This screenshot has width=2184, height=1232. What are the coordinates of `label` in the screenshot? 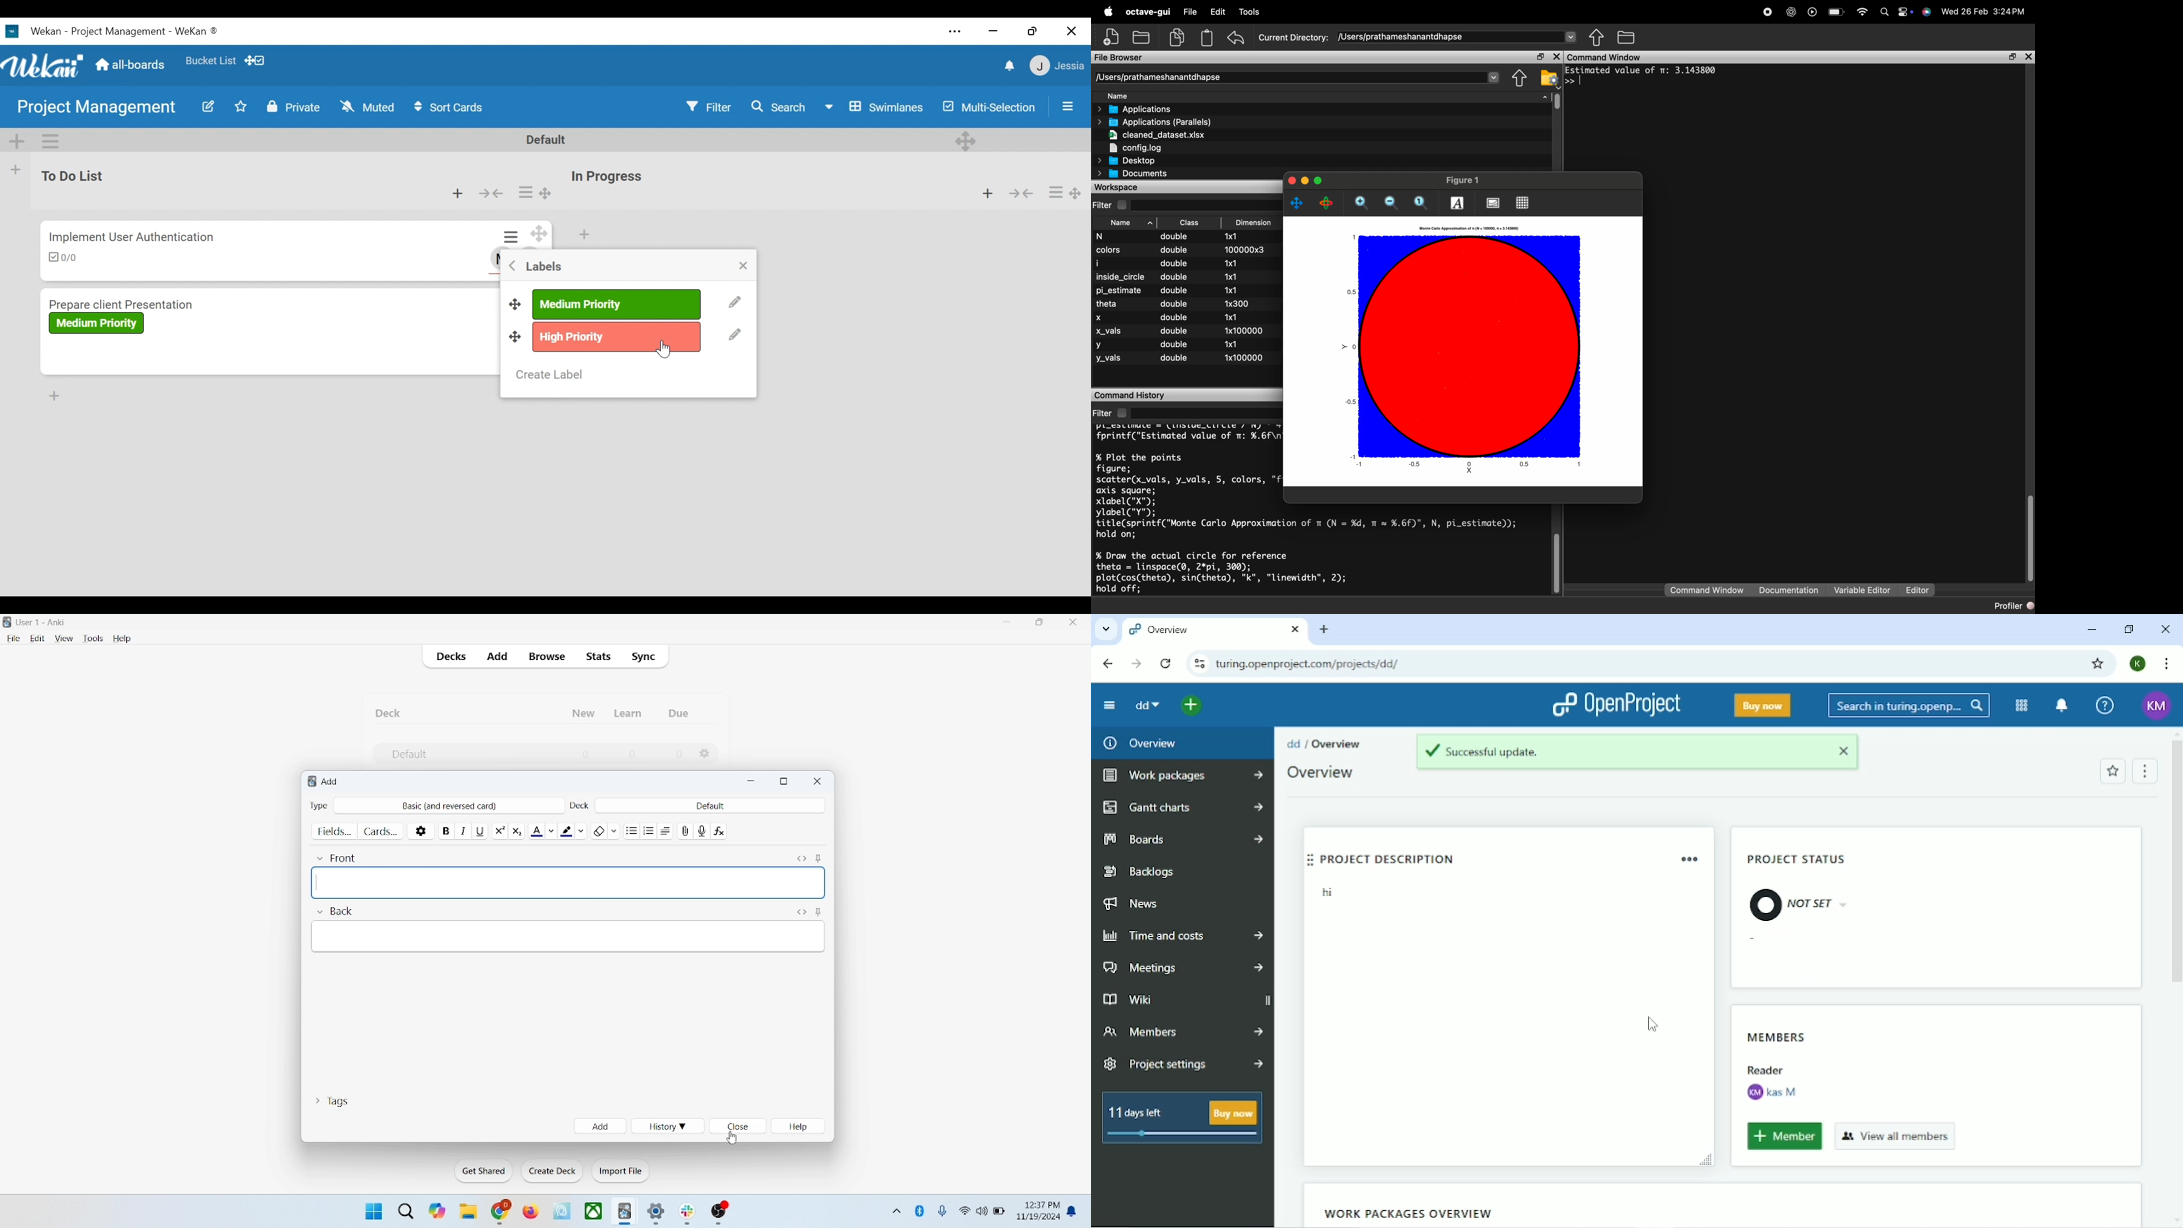 It's located at (615, 305).